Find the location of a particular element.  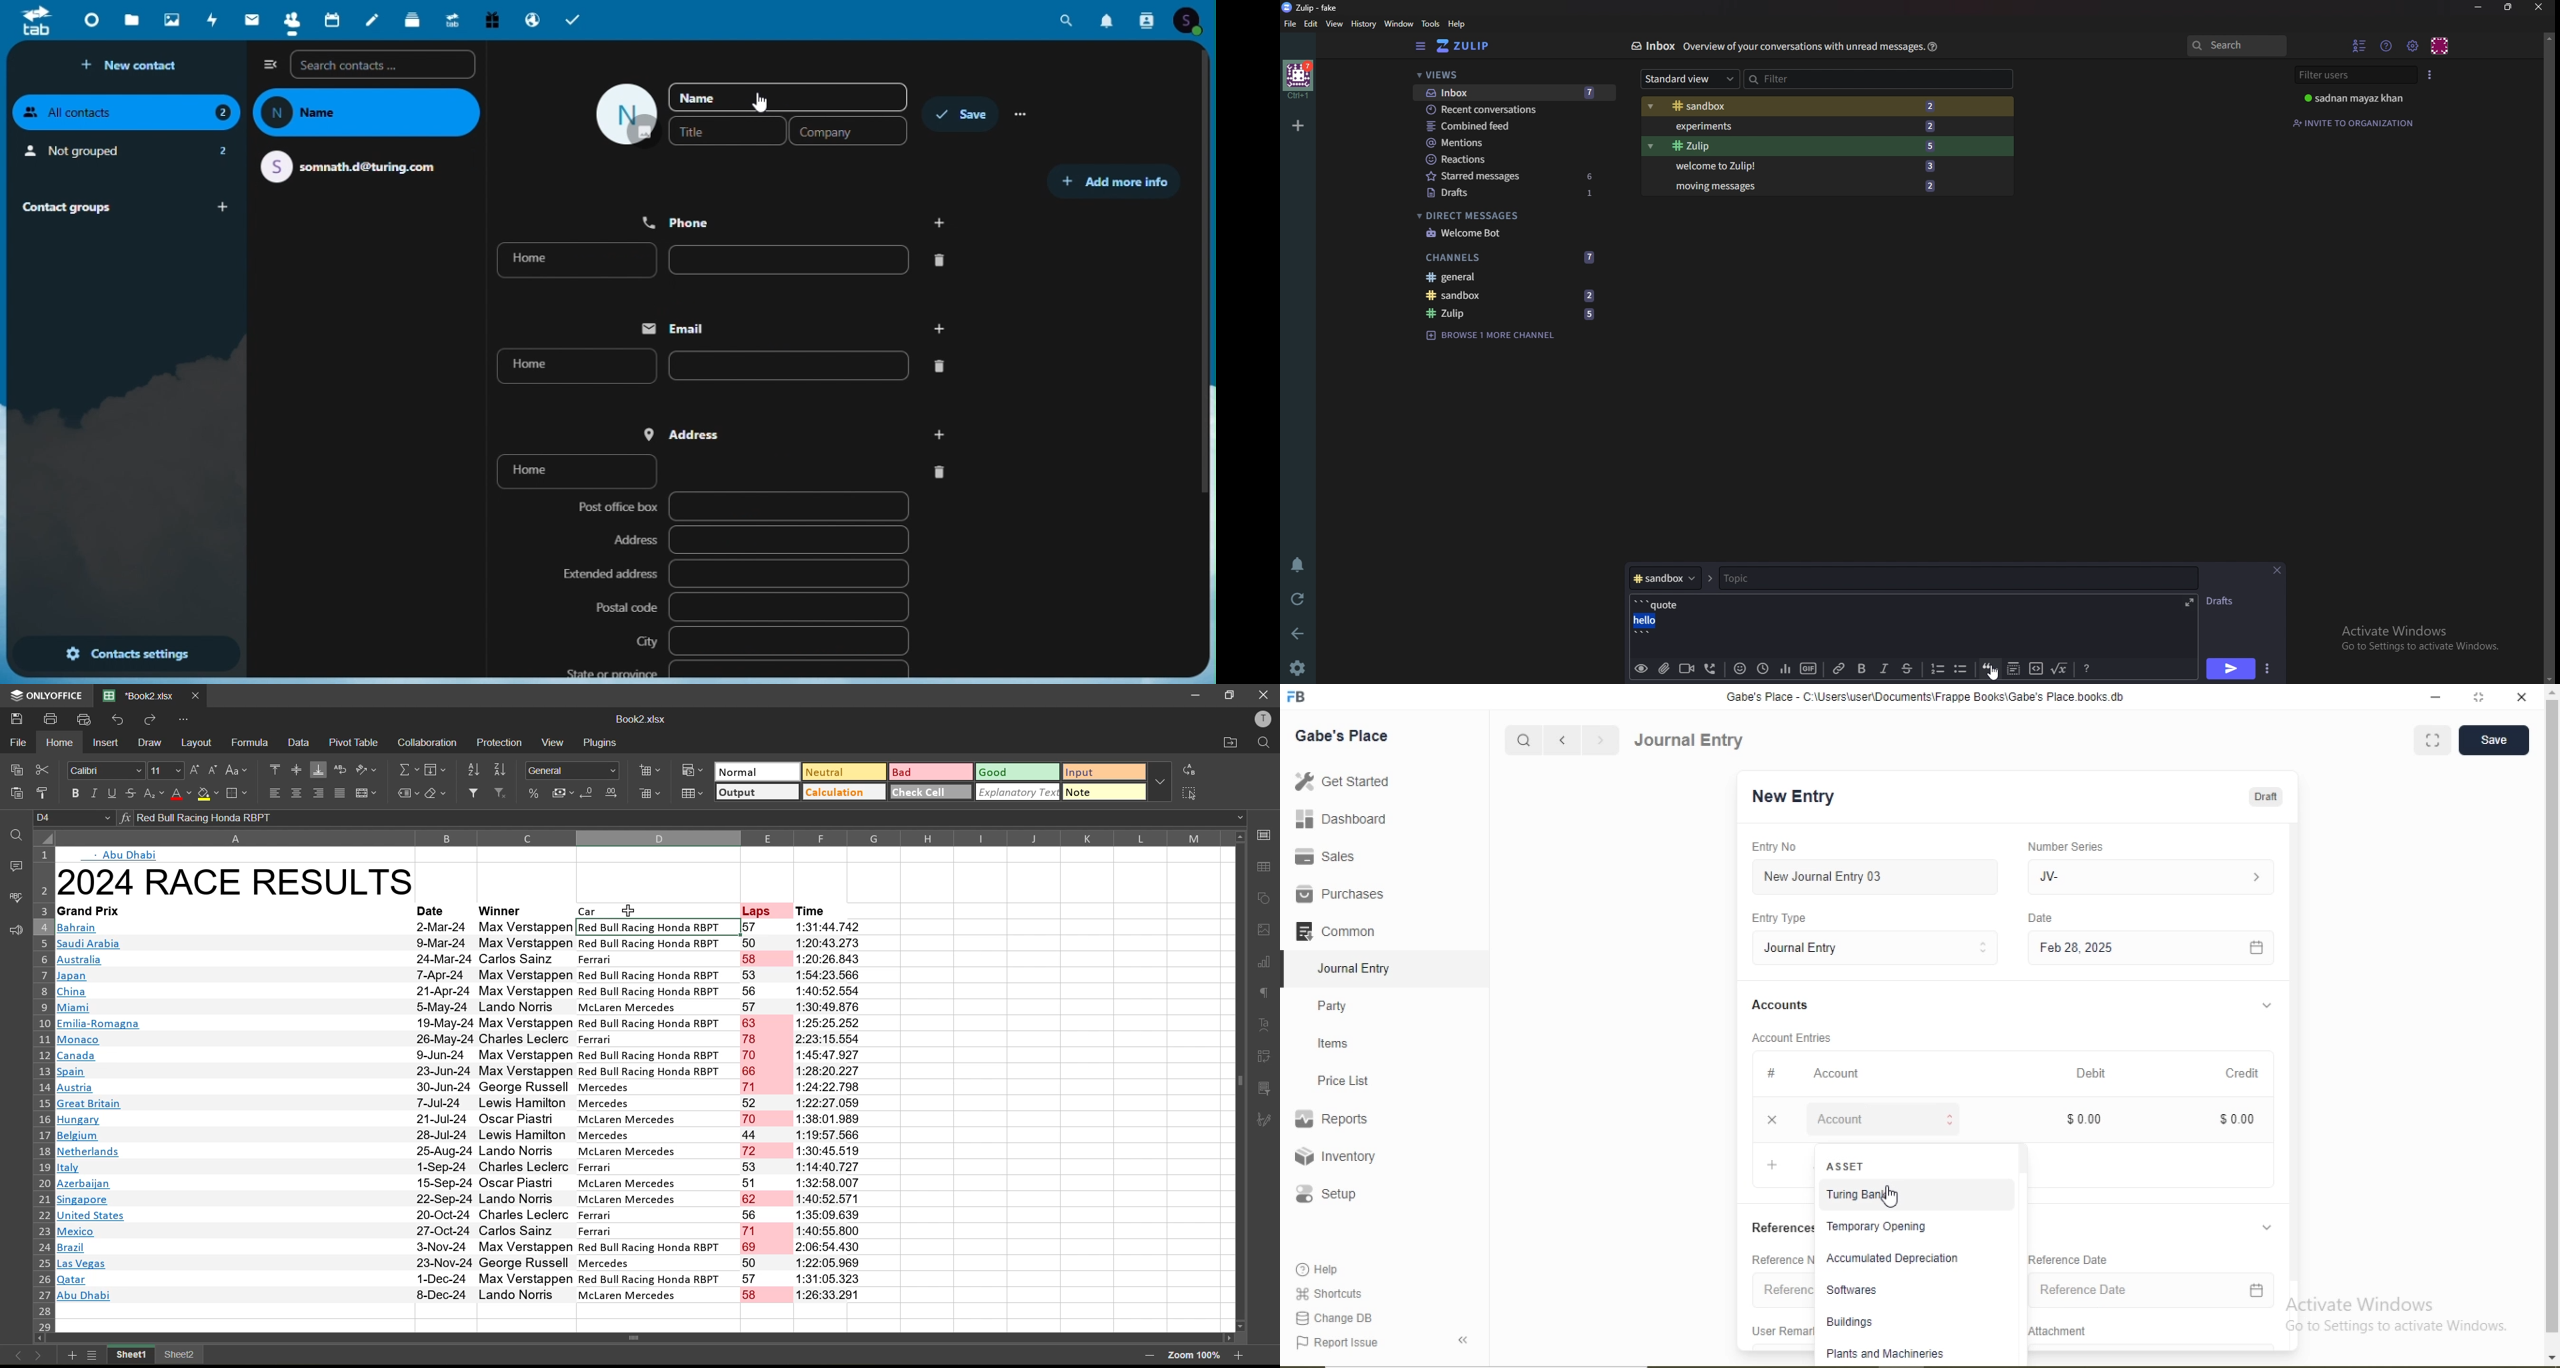

minimize is located at coordinates (2434, 698).